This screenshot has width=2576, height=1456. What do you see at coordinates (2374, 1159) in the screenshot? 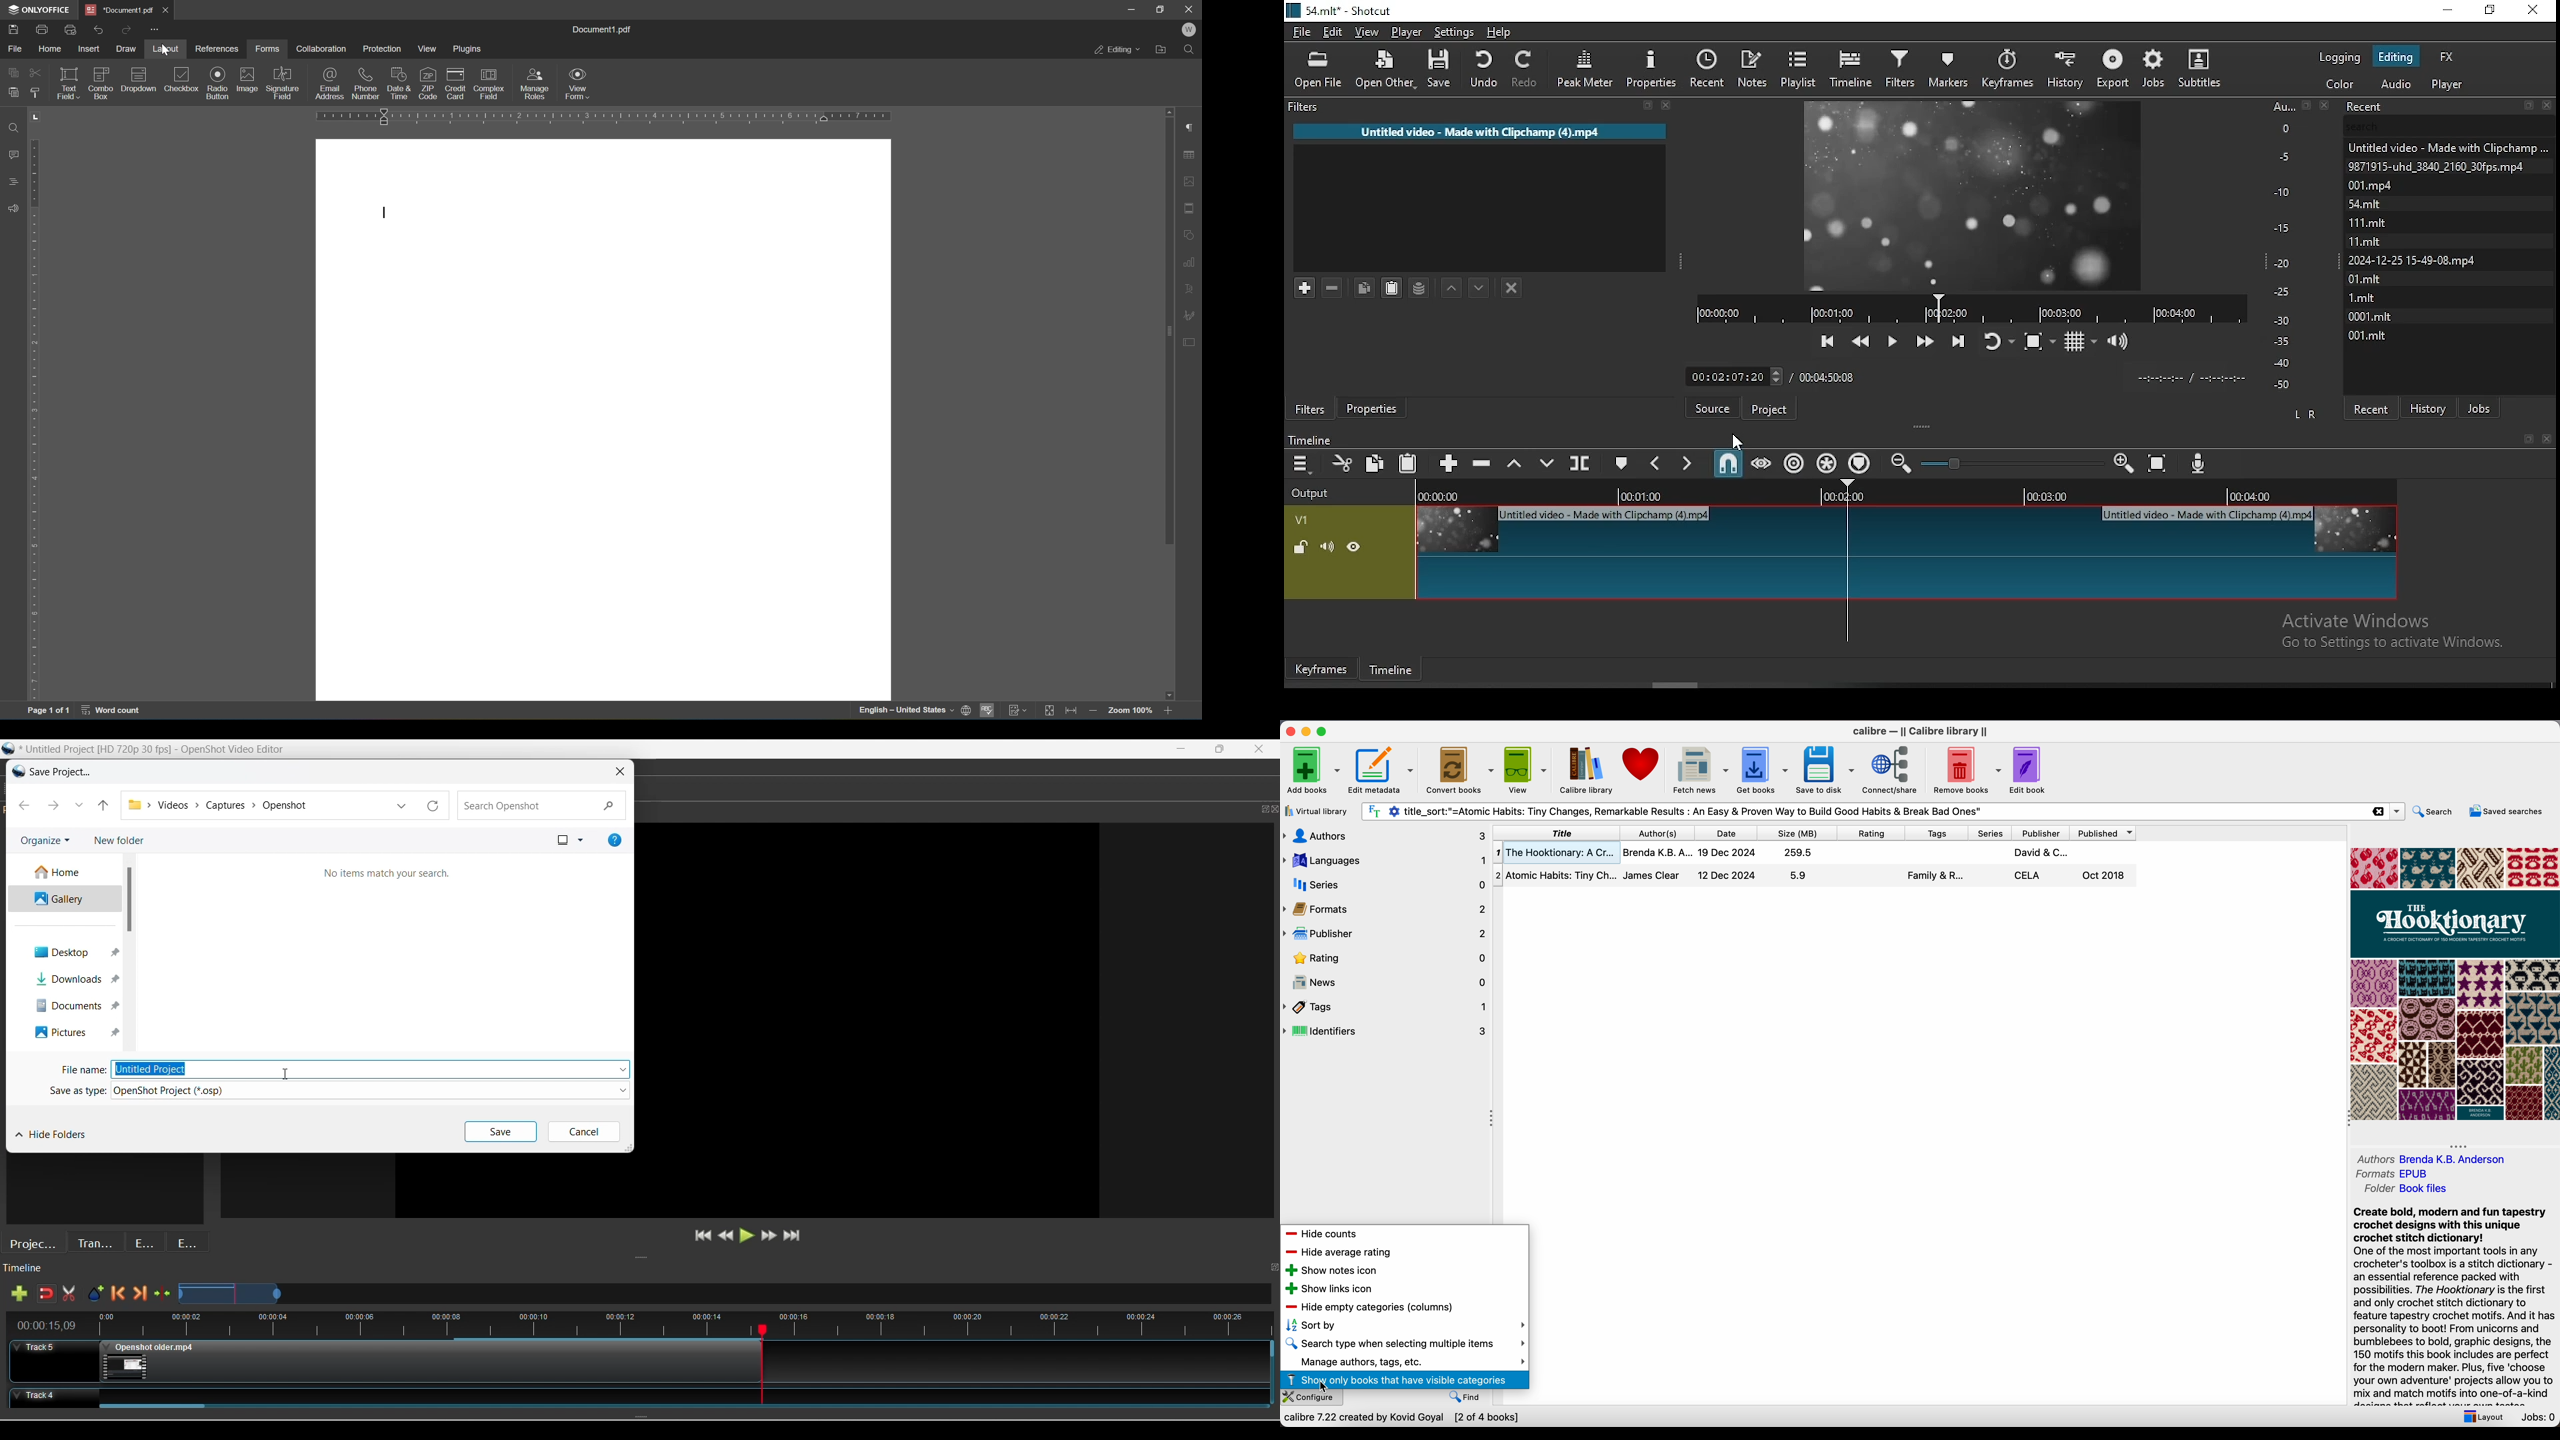
I see `Authors` at bounding box center [2374, 1159].